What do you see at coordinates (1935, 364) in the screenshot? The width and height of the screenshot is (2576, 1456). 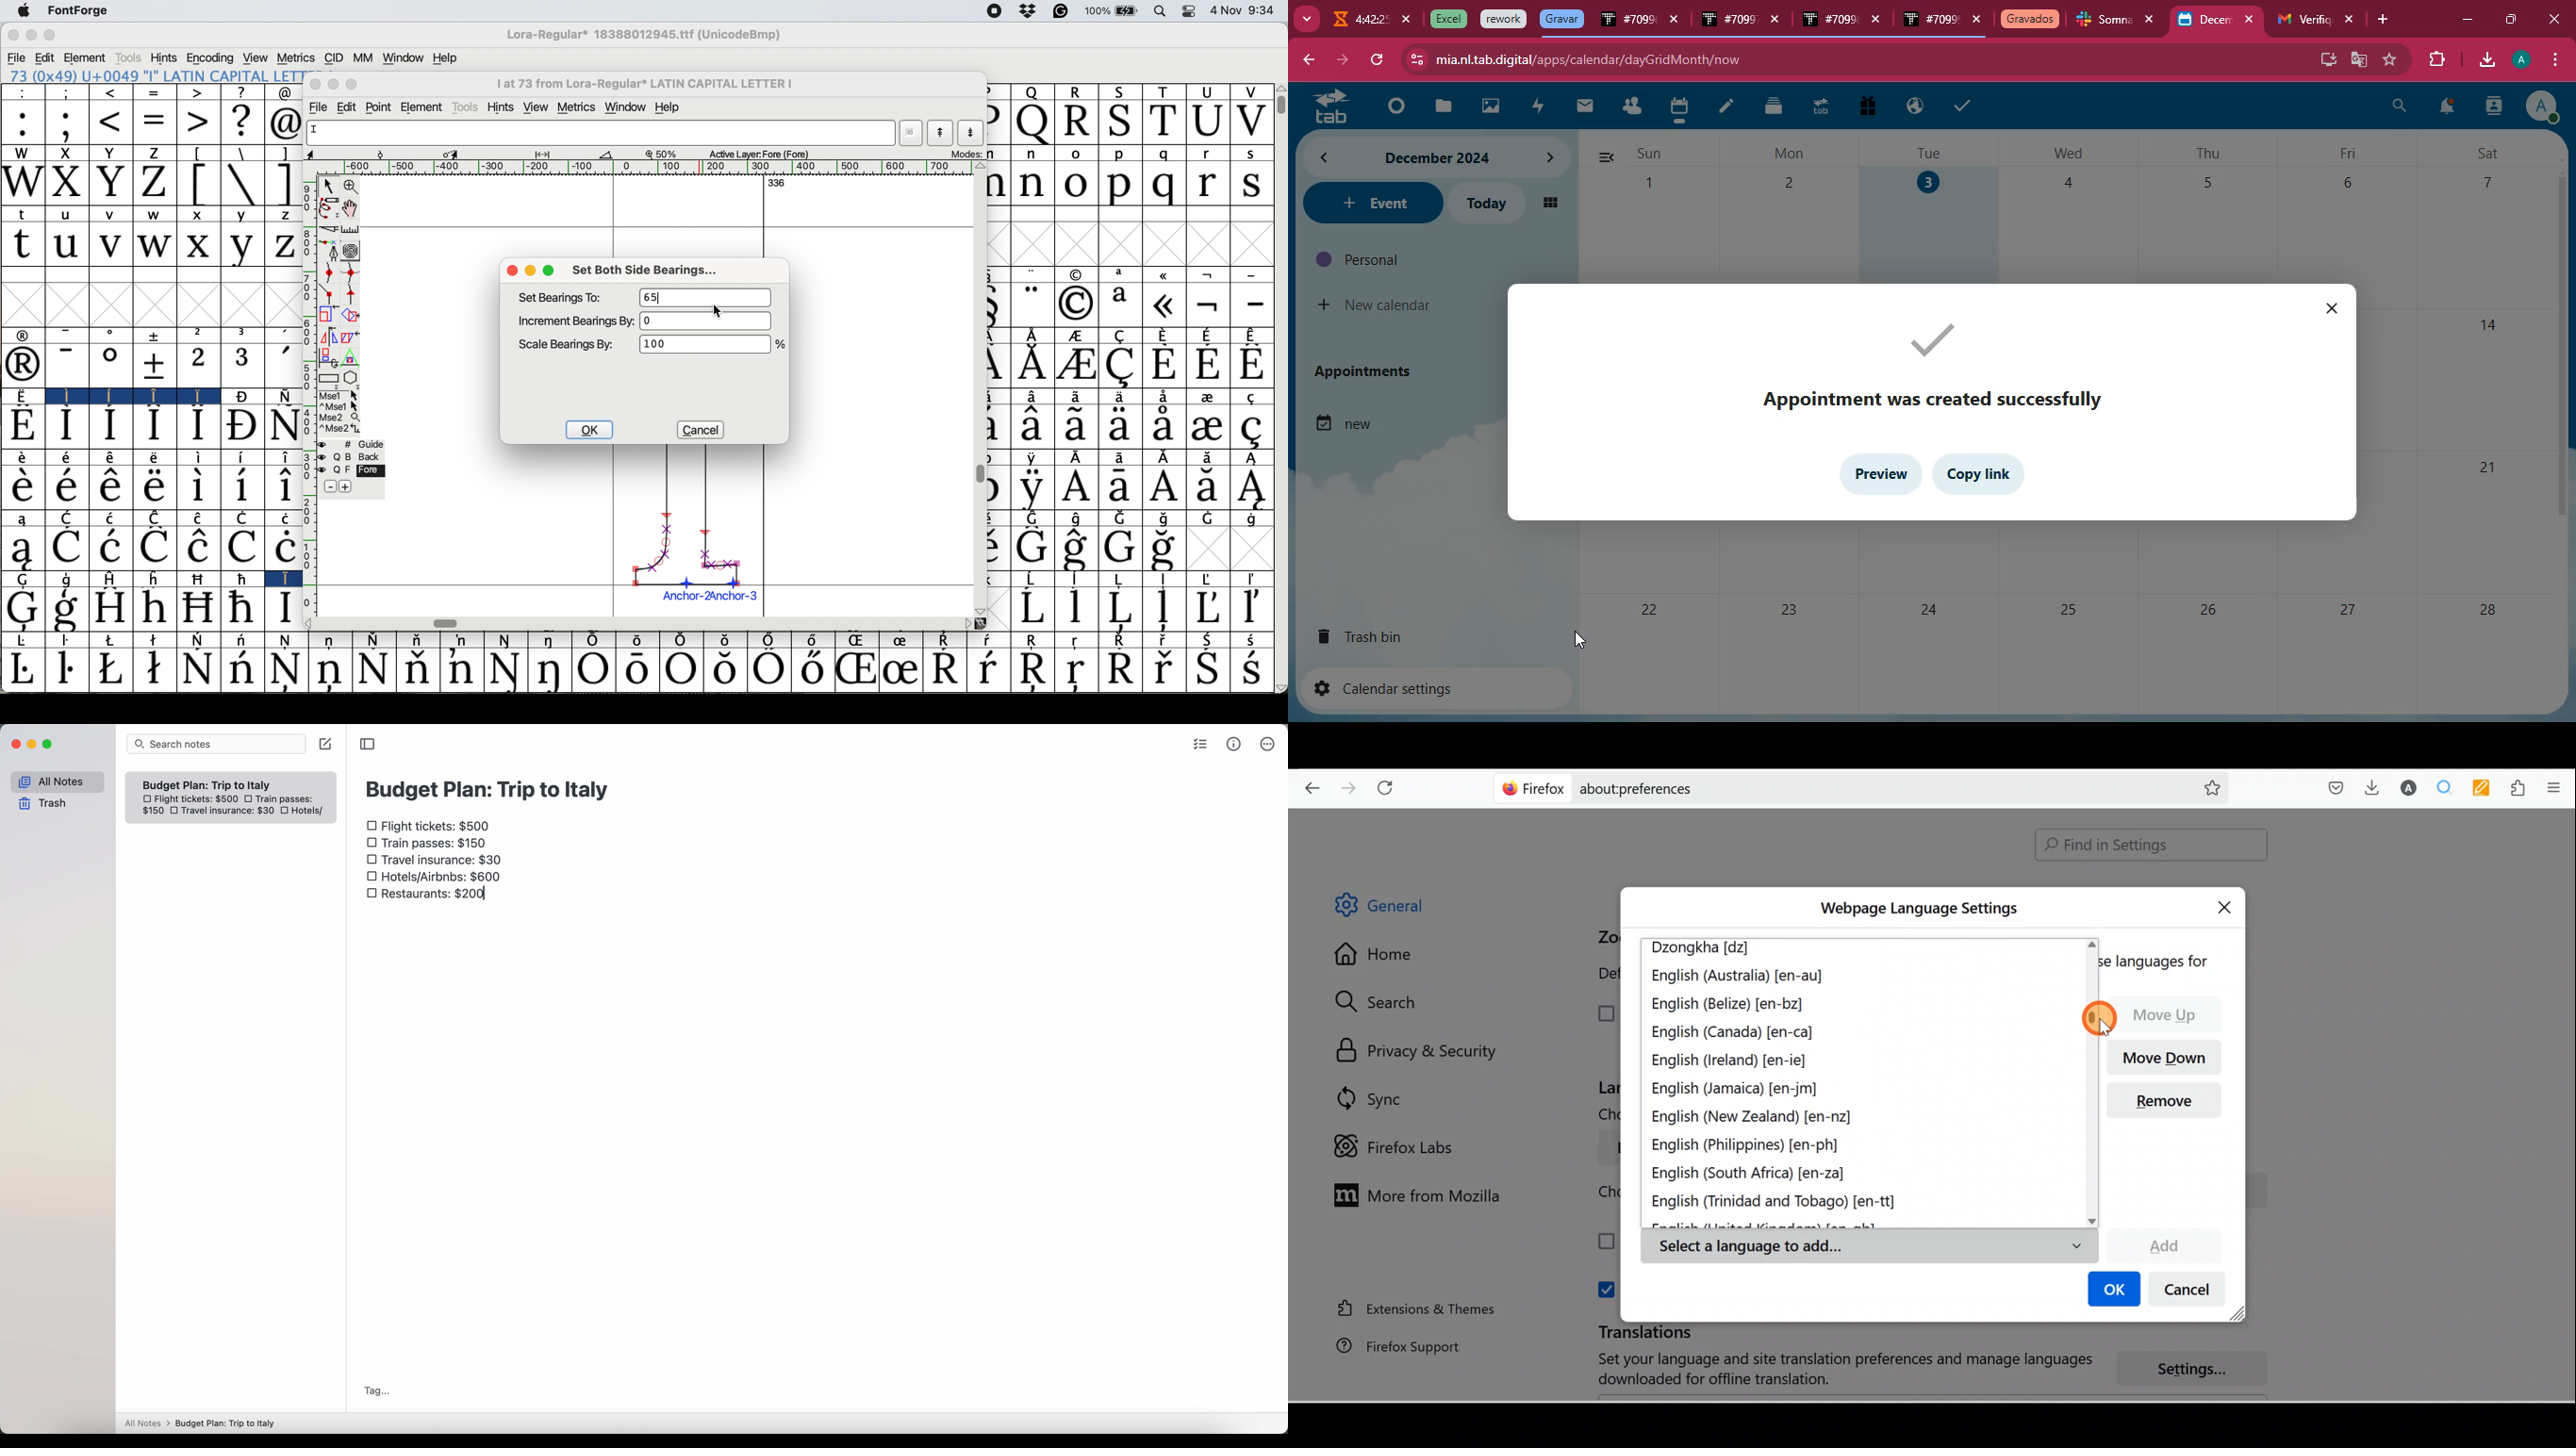 I see `confirmation` at bounding box center [1935, 364].